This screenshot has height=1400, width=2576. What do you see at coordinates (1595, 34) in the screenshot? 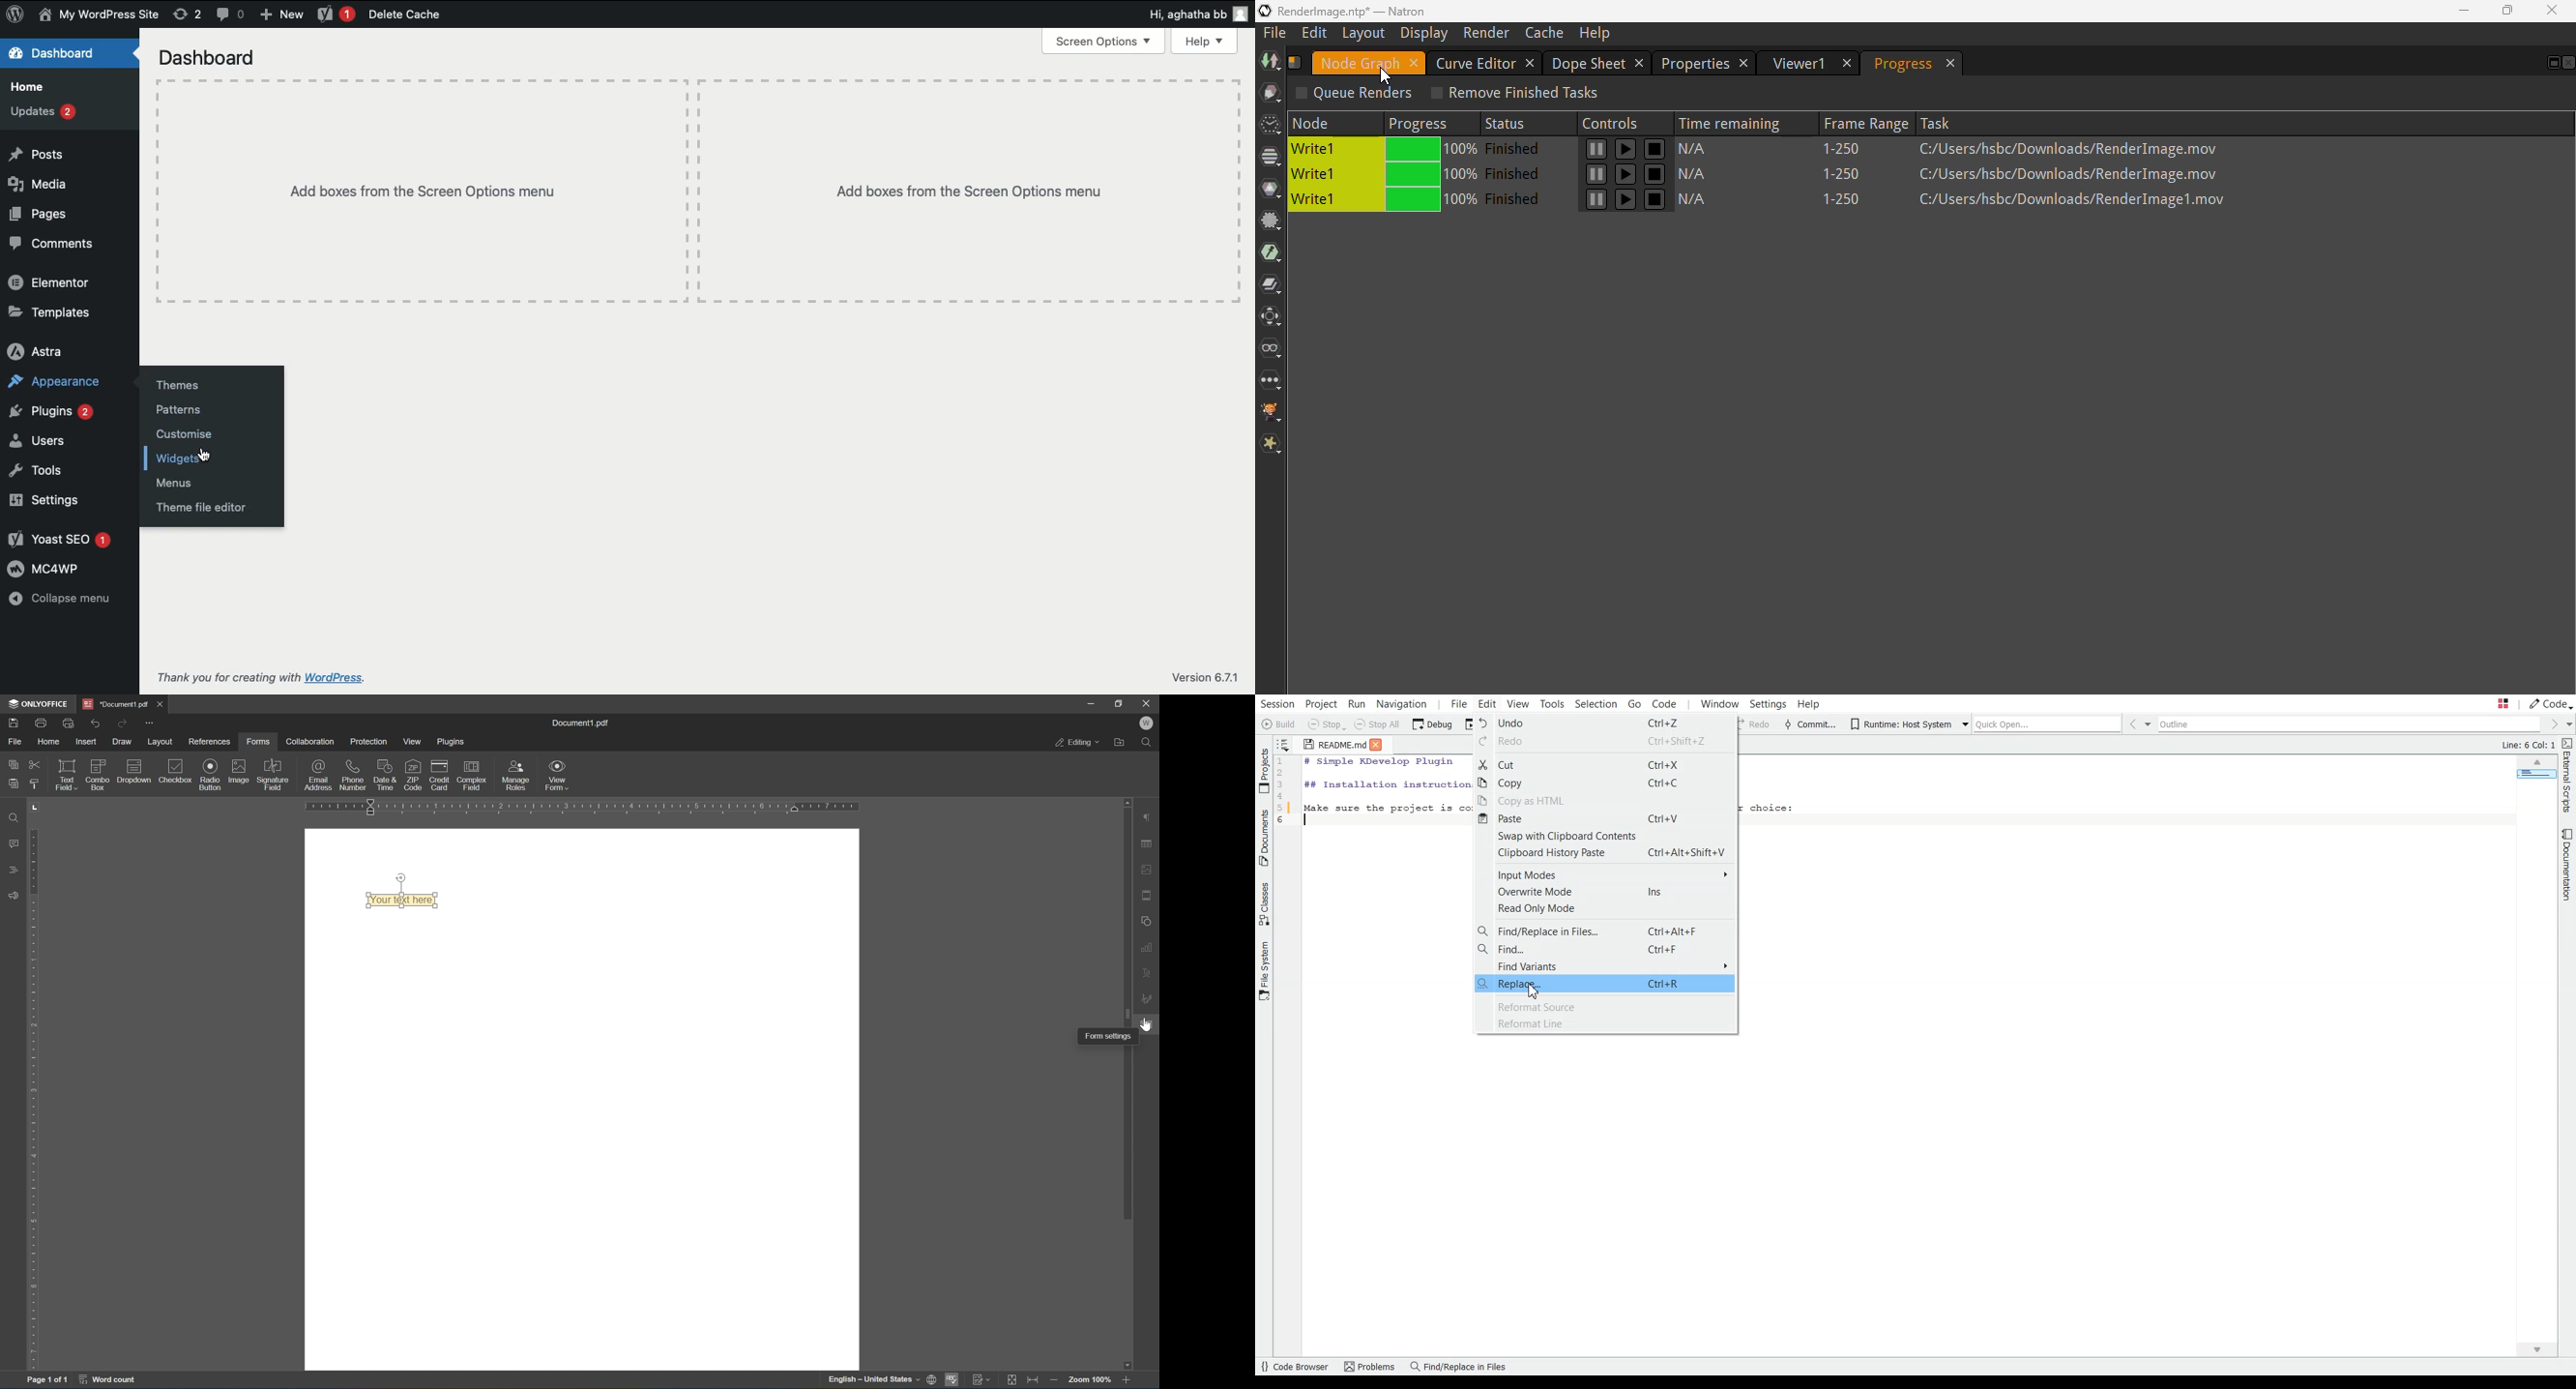
I see `help` at bounding box center [1595, 34].